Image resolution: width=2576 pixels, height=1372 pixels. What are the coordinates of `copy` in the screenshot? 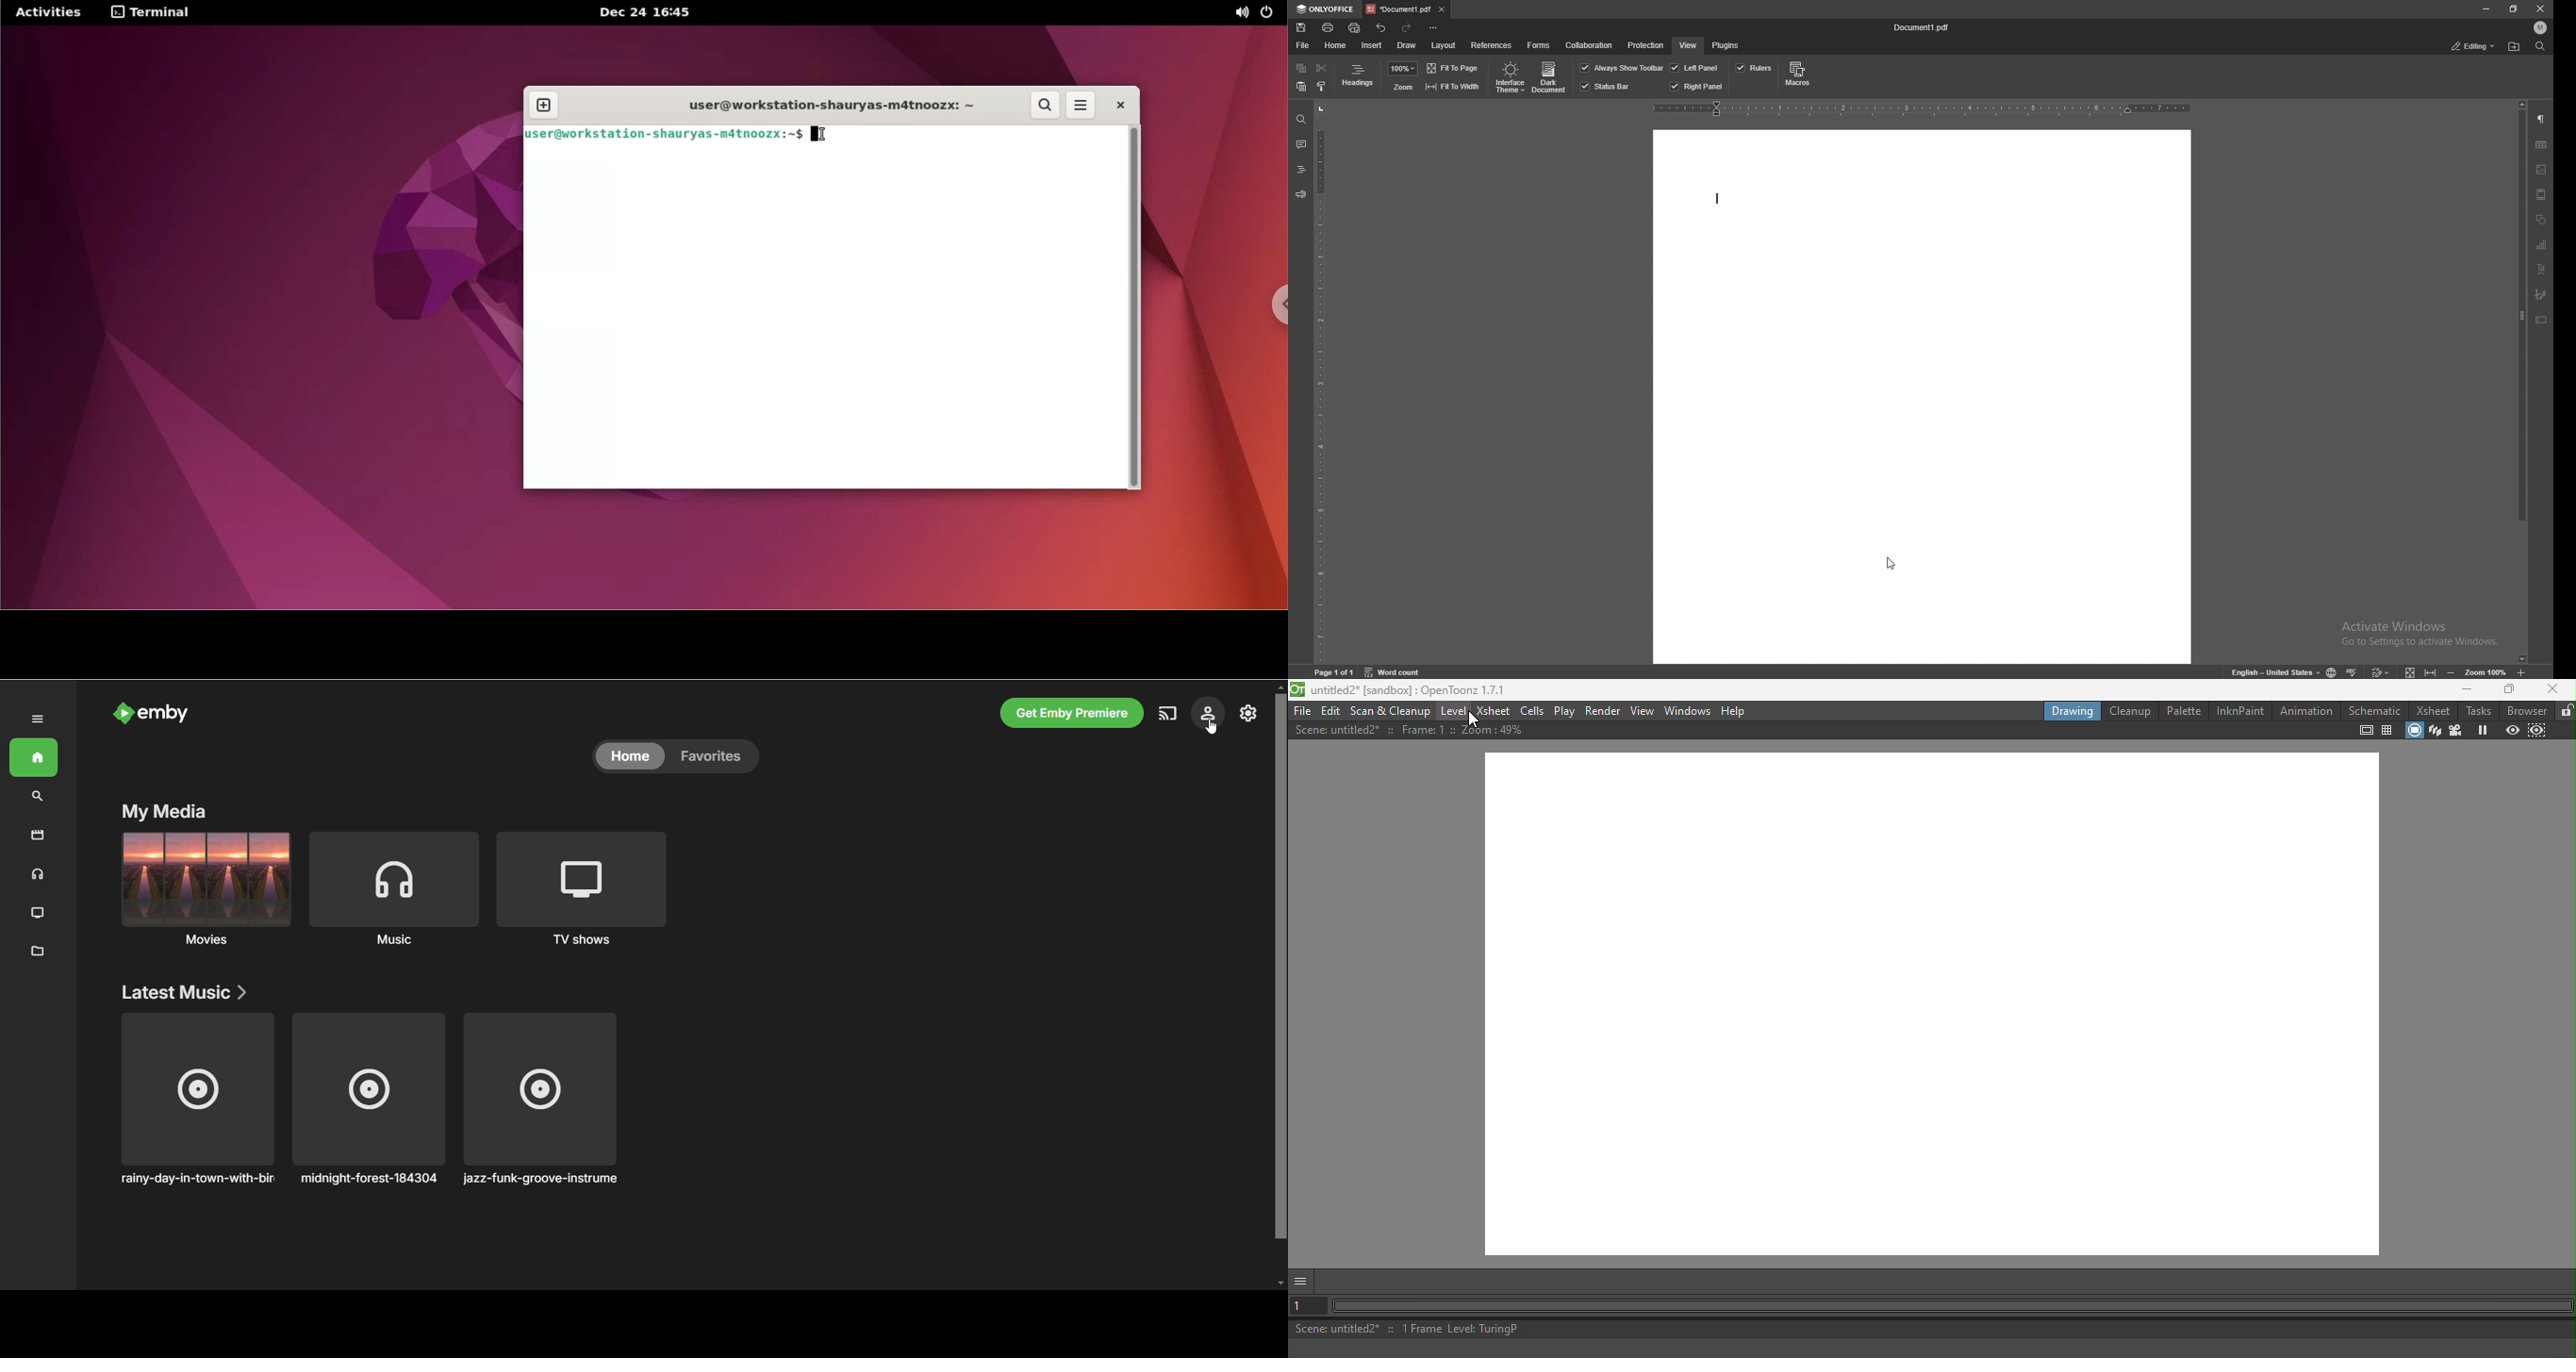 It's located at (1301, 69).